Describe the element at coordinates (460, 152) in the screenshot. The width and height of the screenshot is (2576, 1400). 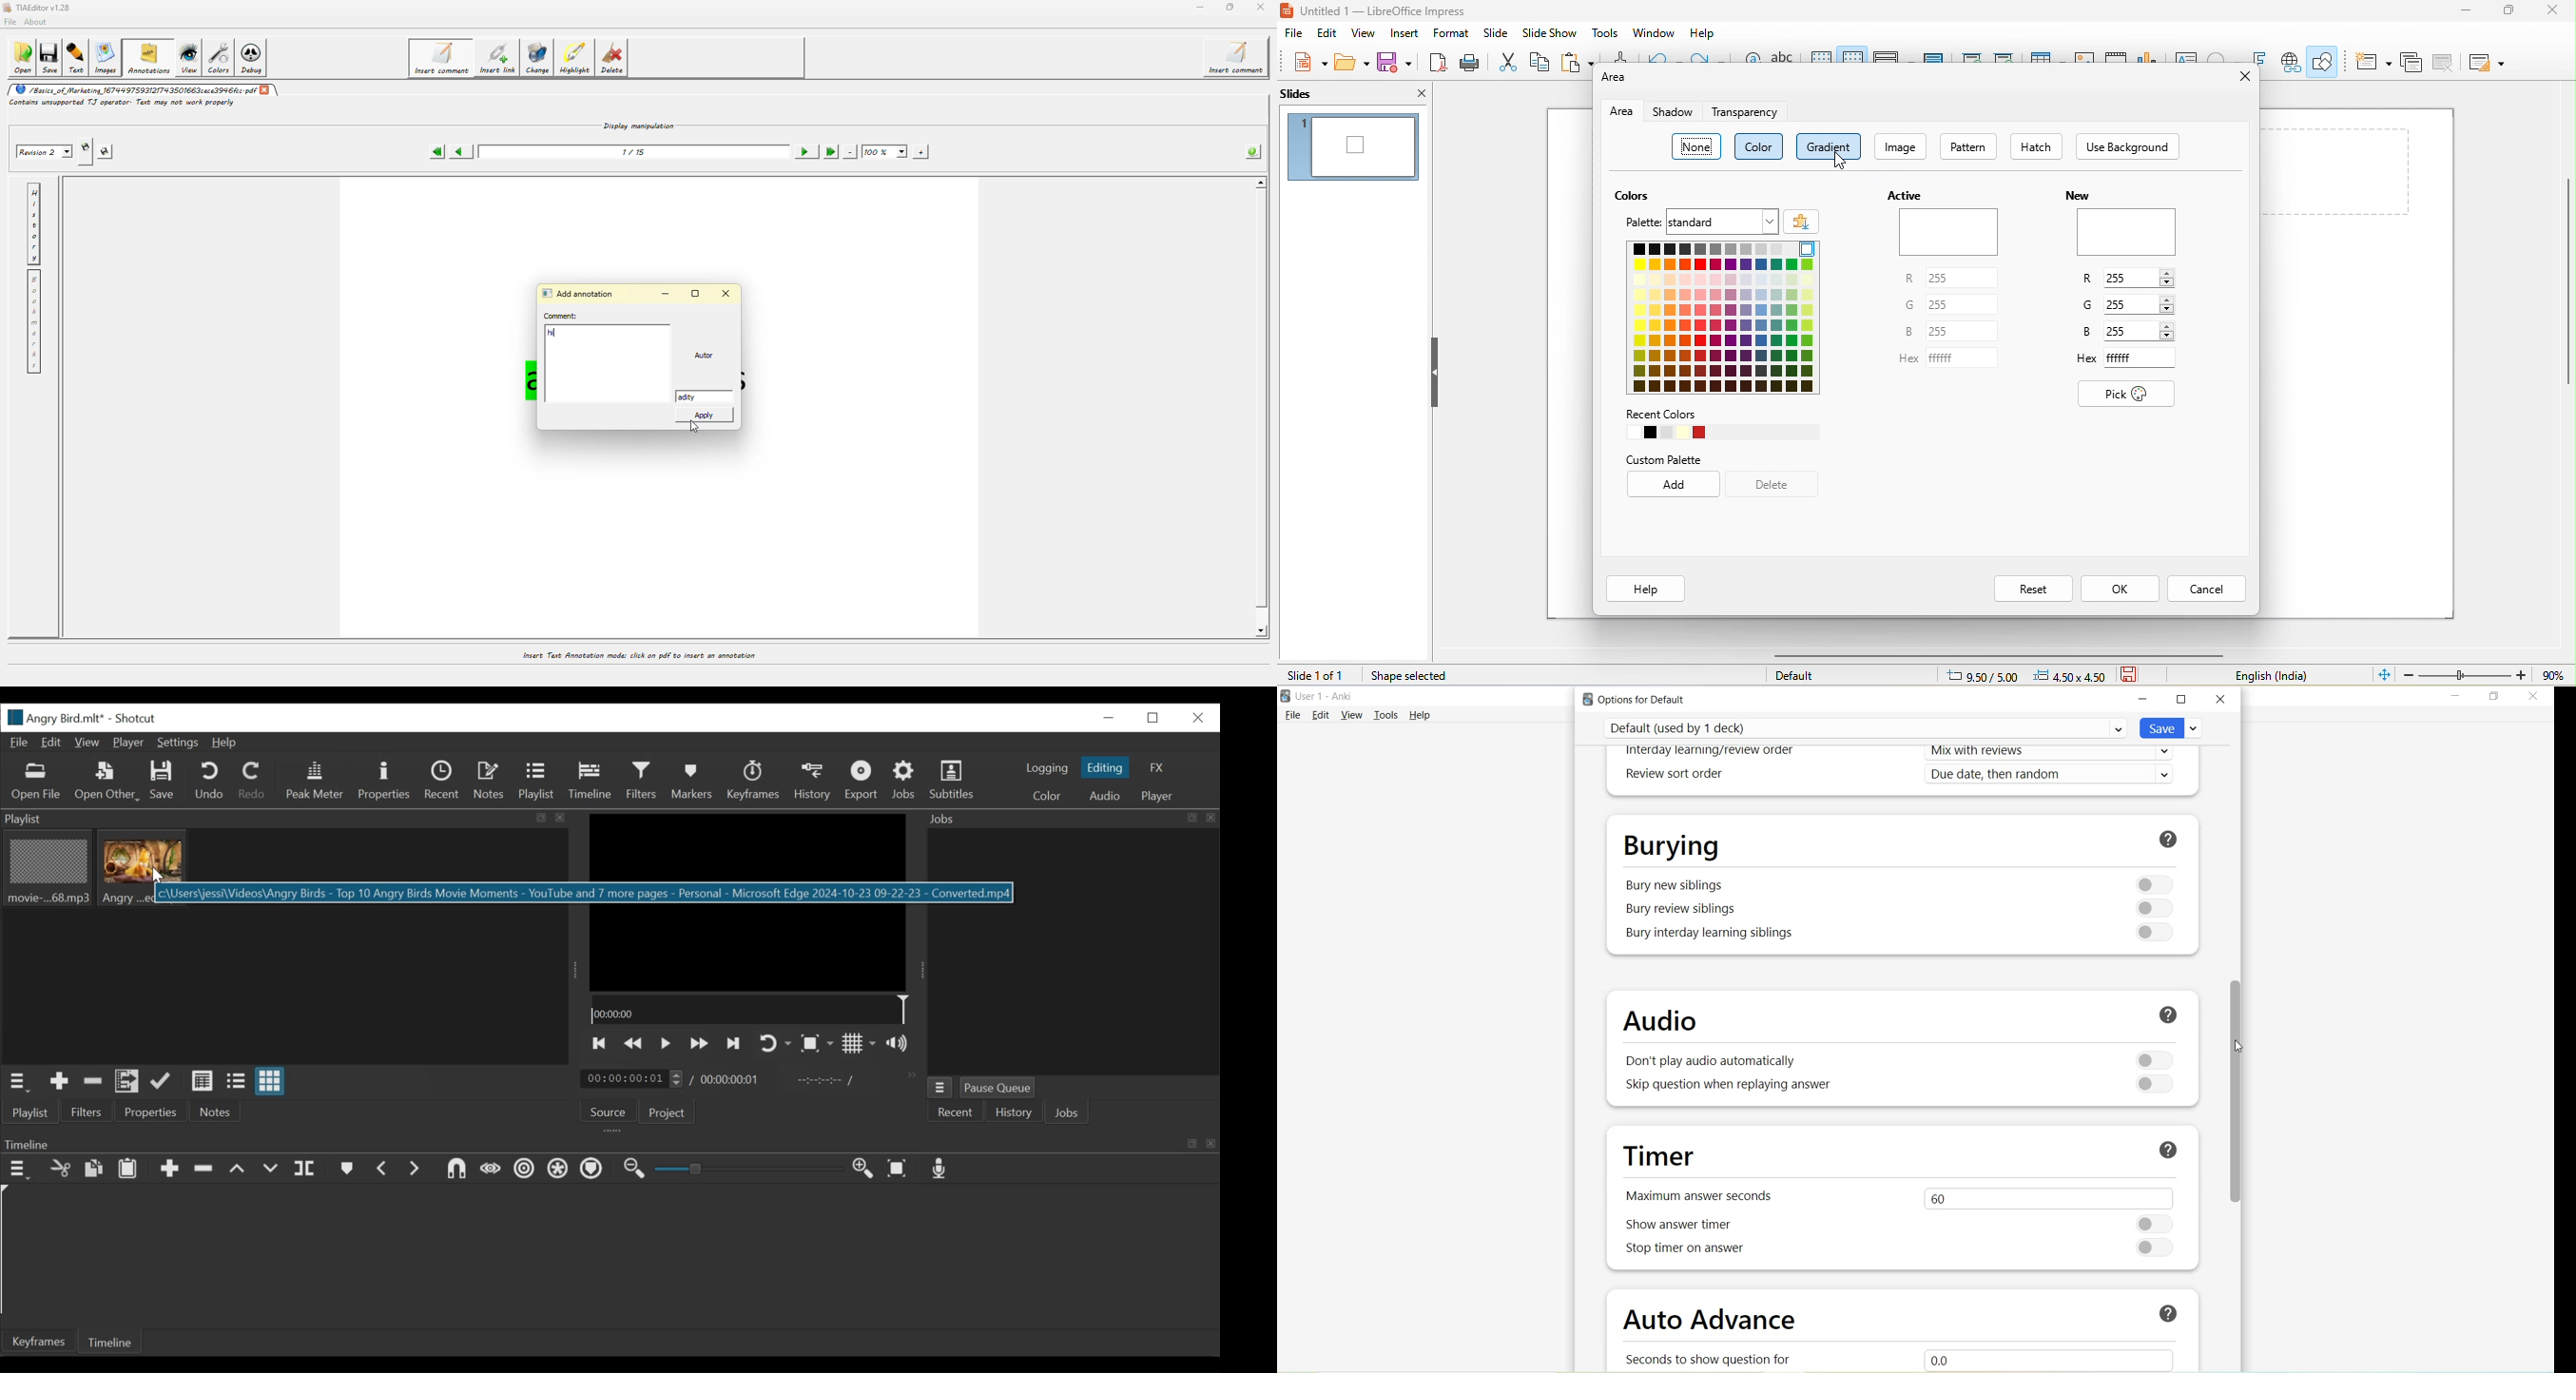
I see `previous page` at that location.